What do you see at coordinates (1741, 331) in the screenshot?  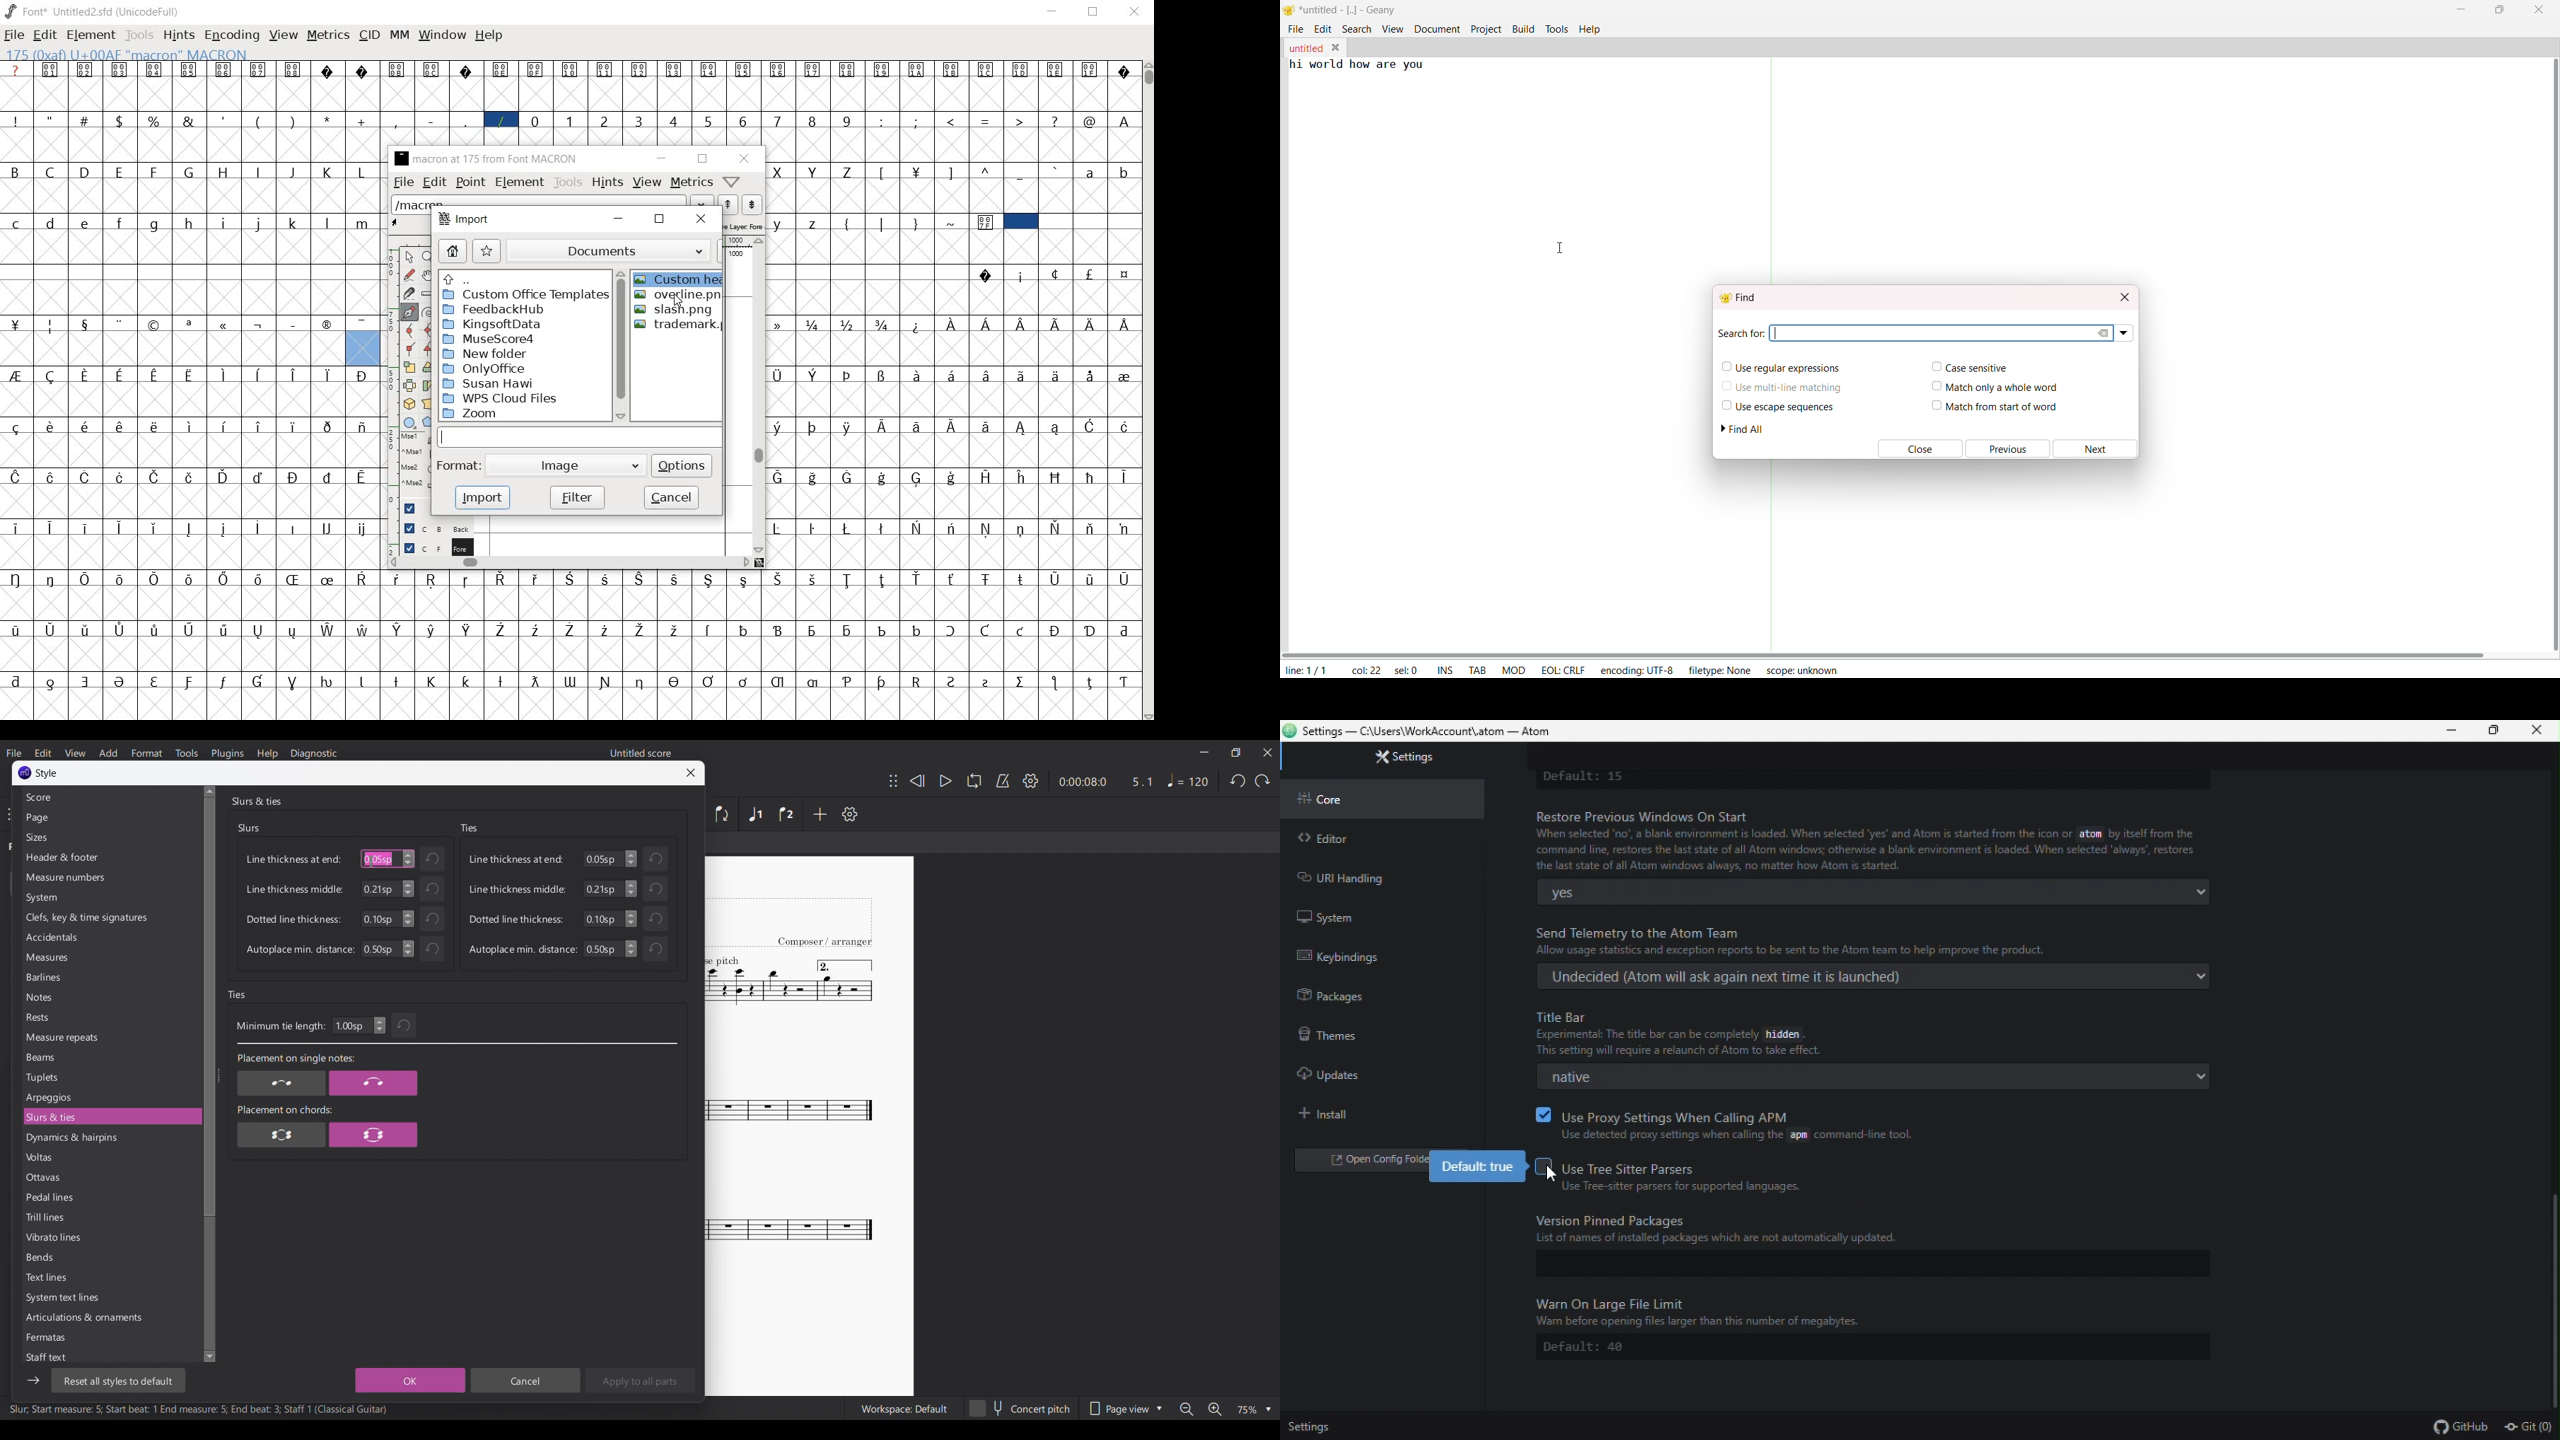 I see `search for` at bounding box center [1741, 331].